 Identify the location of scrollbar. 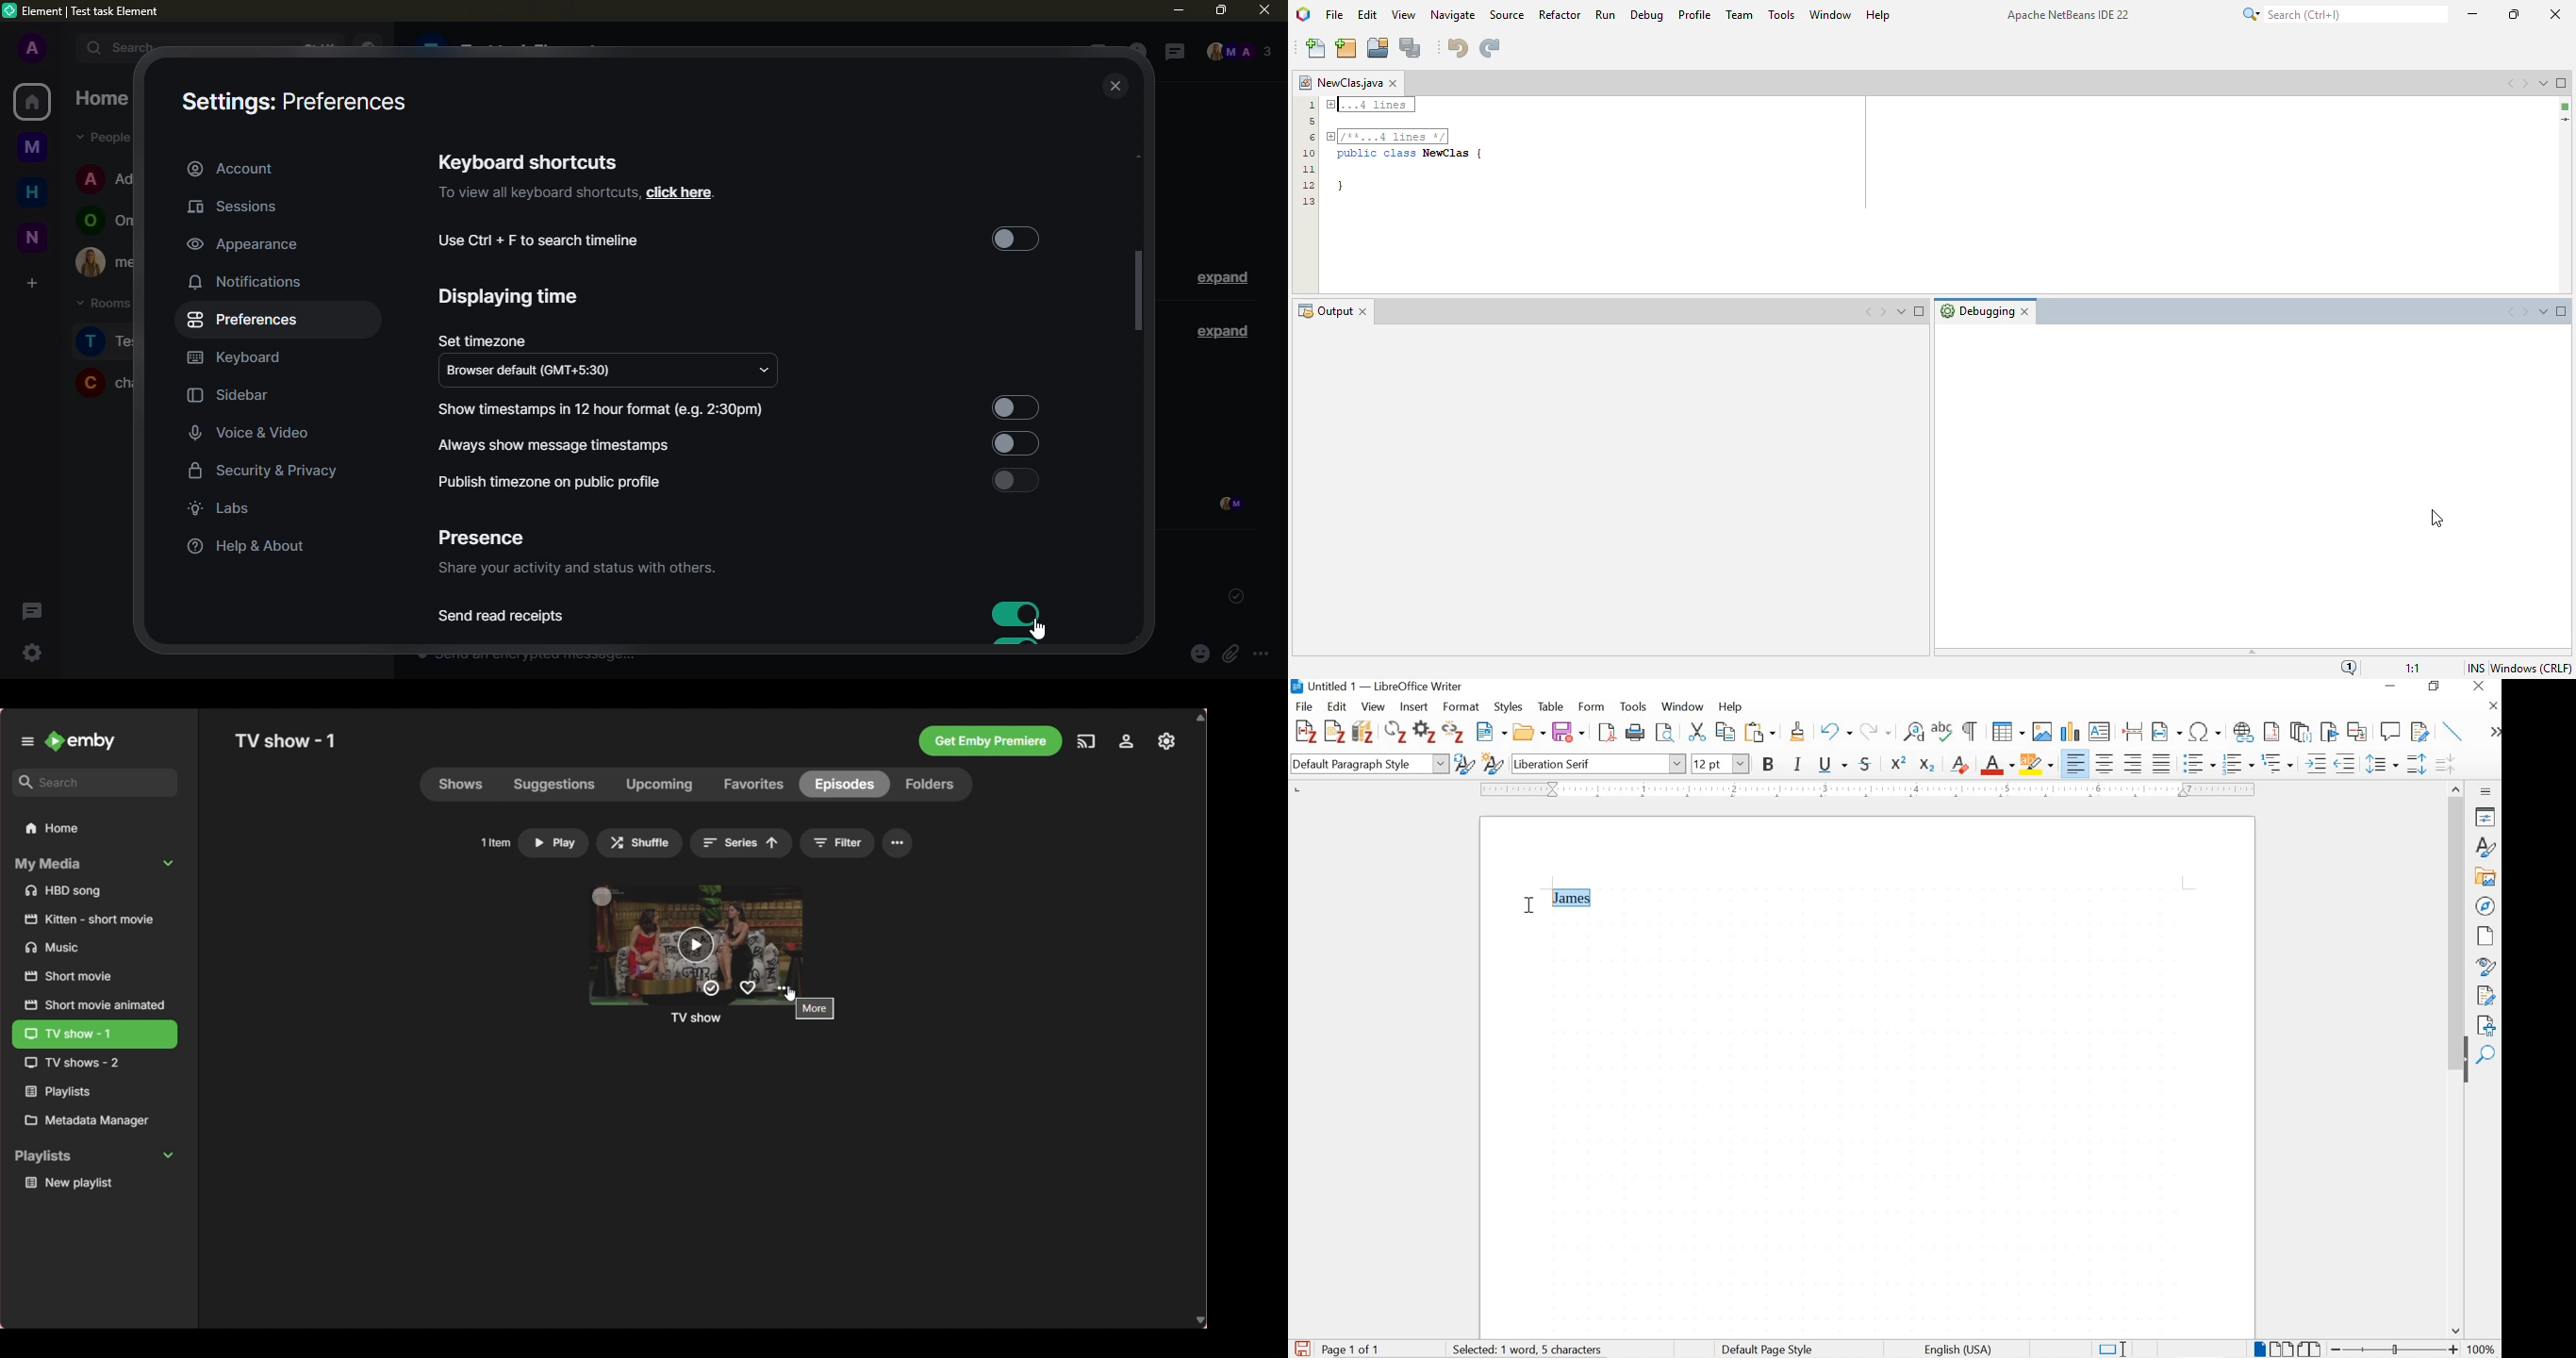
(2457, 914).